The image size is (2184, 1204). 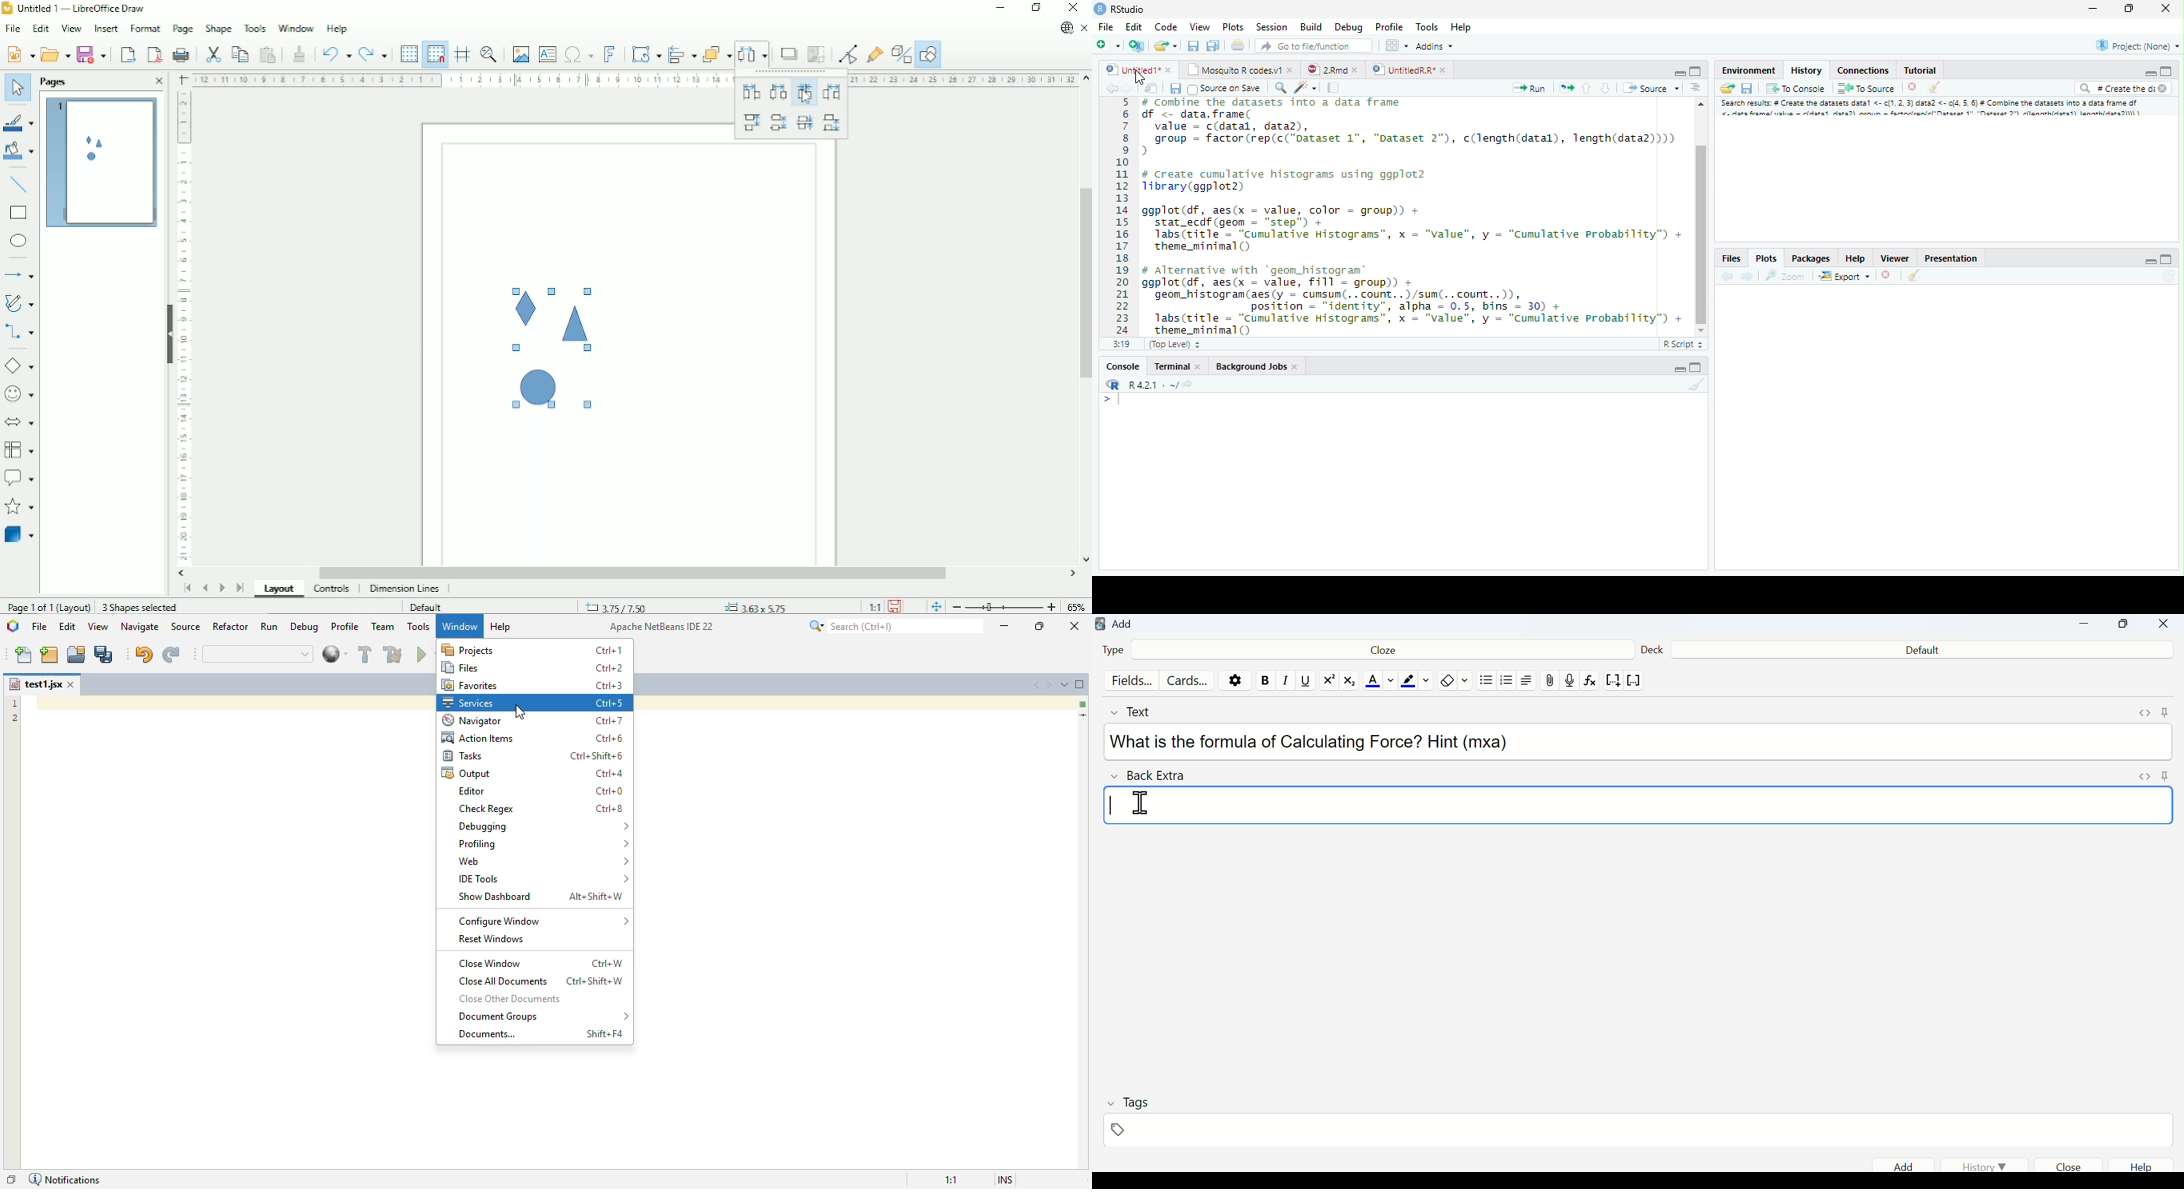 What do you see at coordinates (294, 28) in the screenshot?
I see `Window` at bounding box center [294, 28].